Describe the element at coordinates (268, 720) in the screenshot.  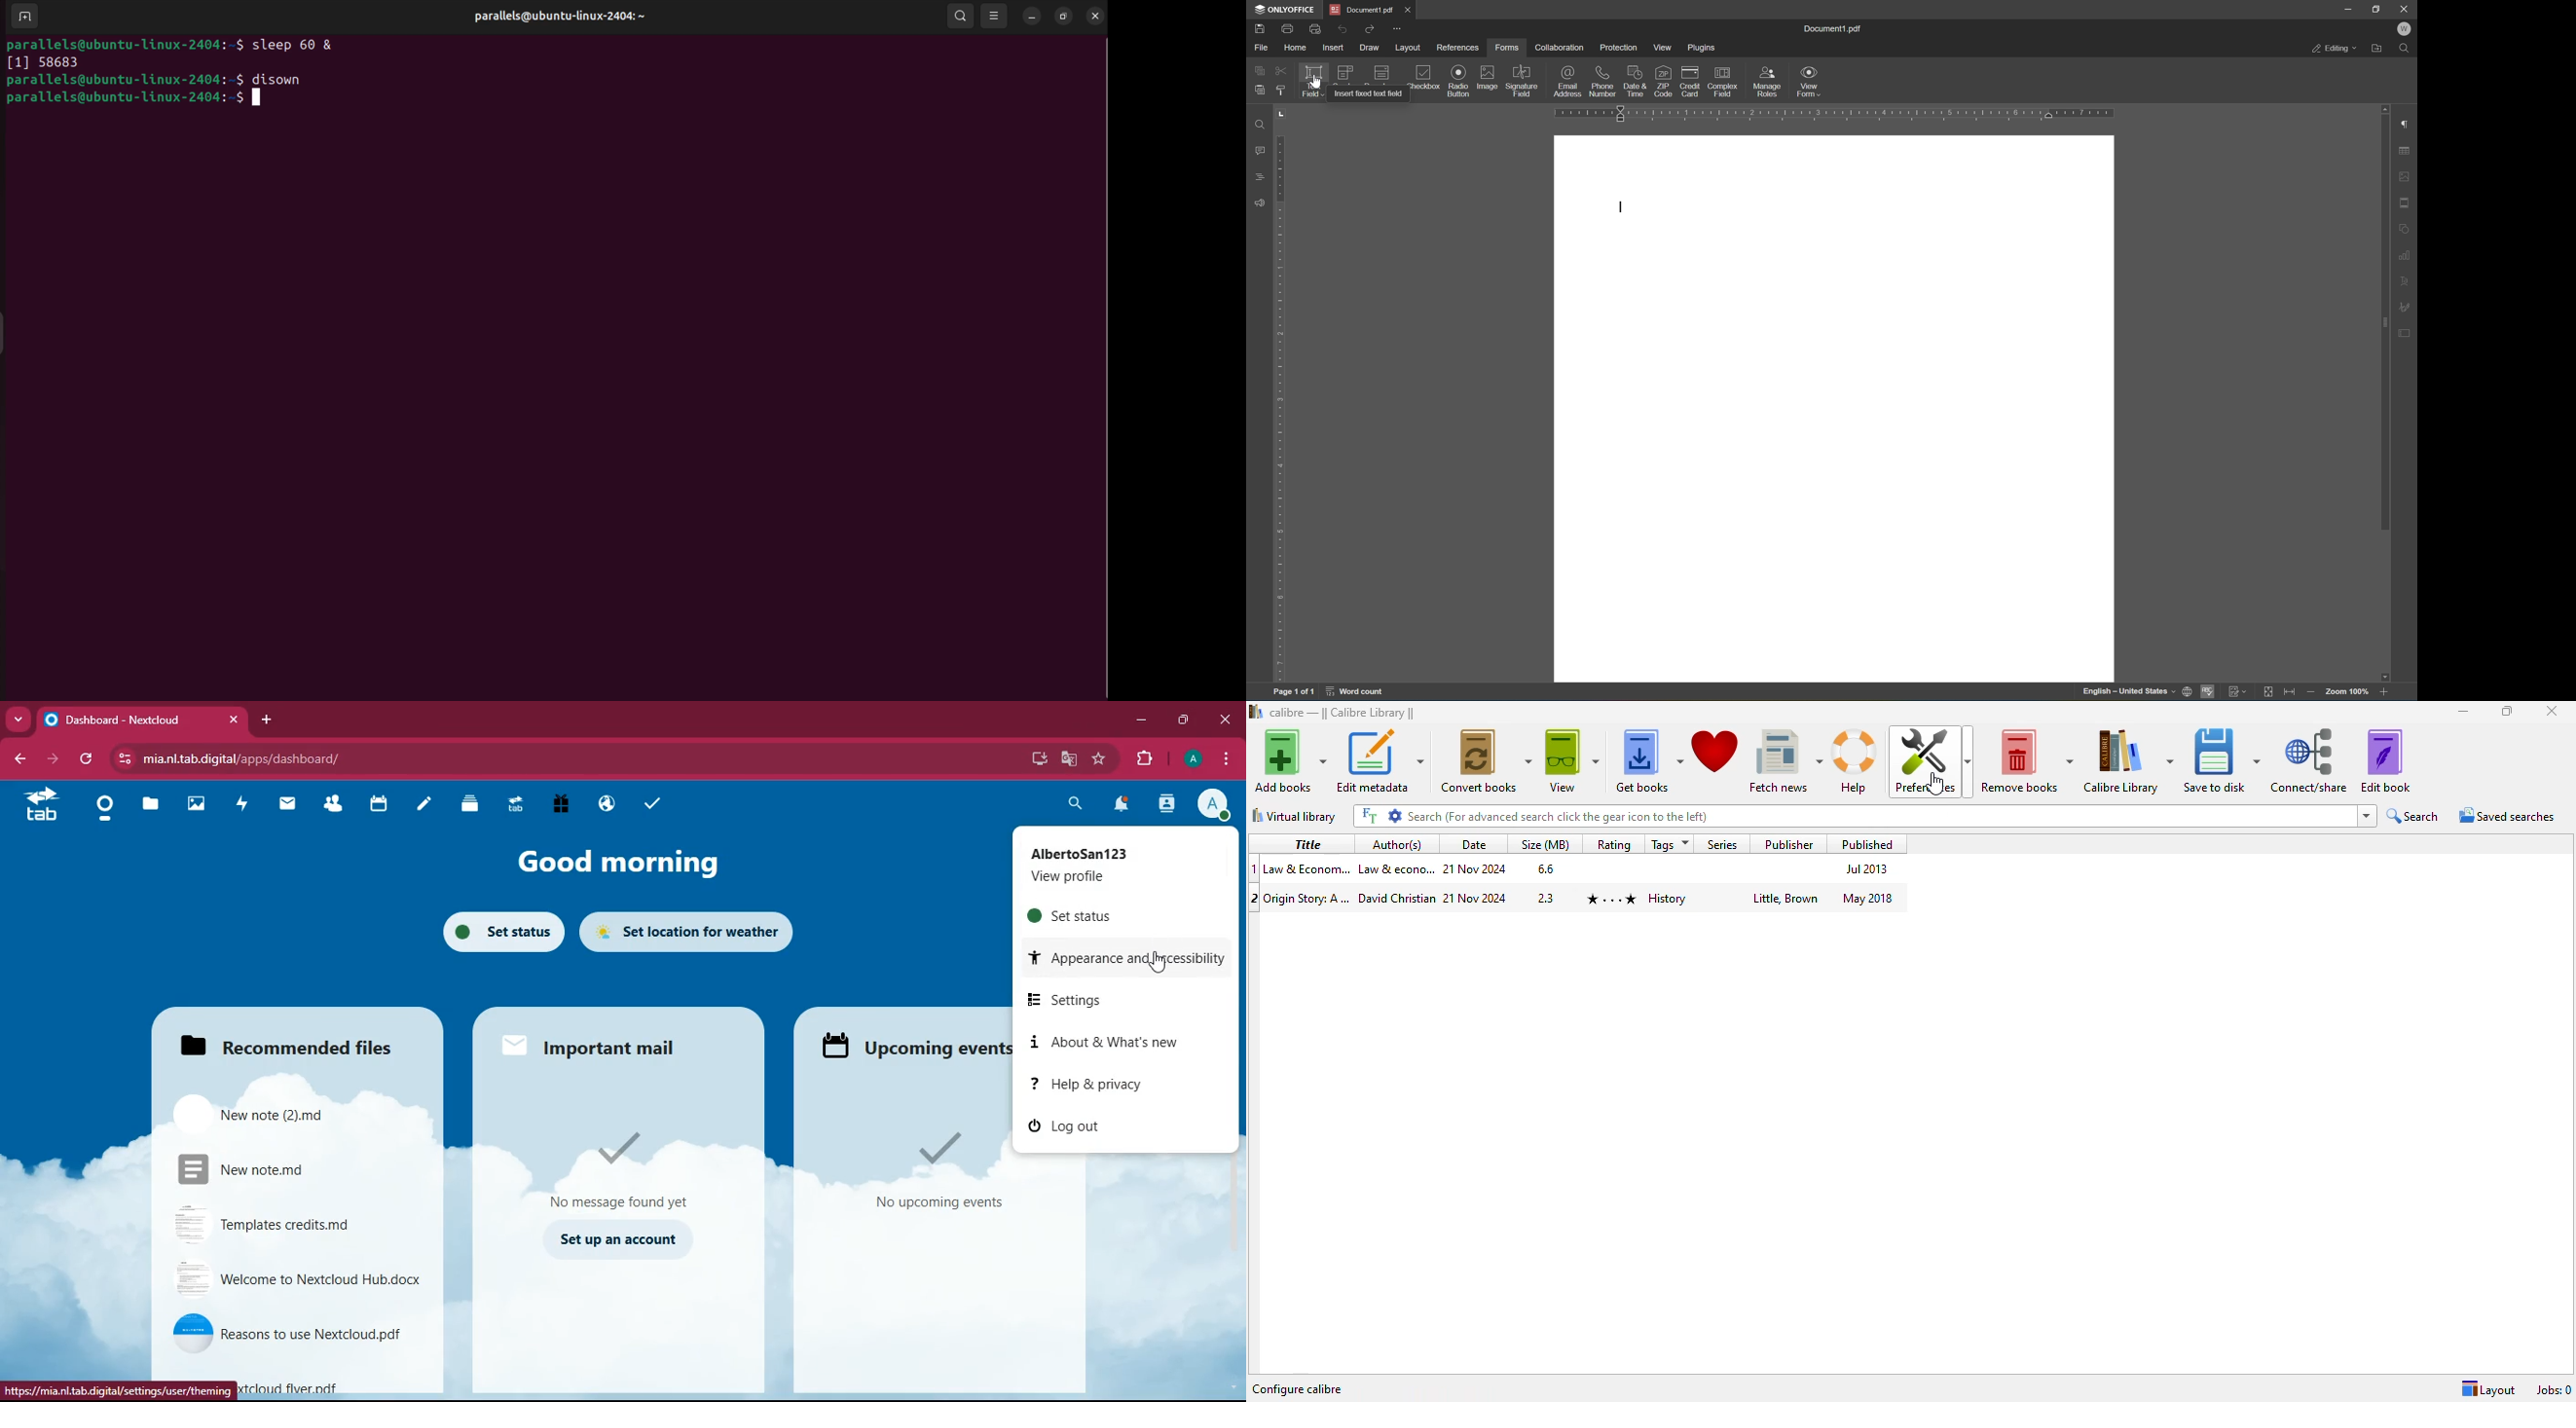
I see `add tab` at that location.